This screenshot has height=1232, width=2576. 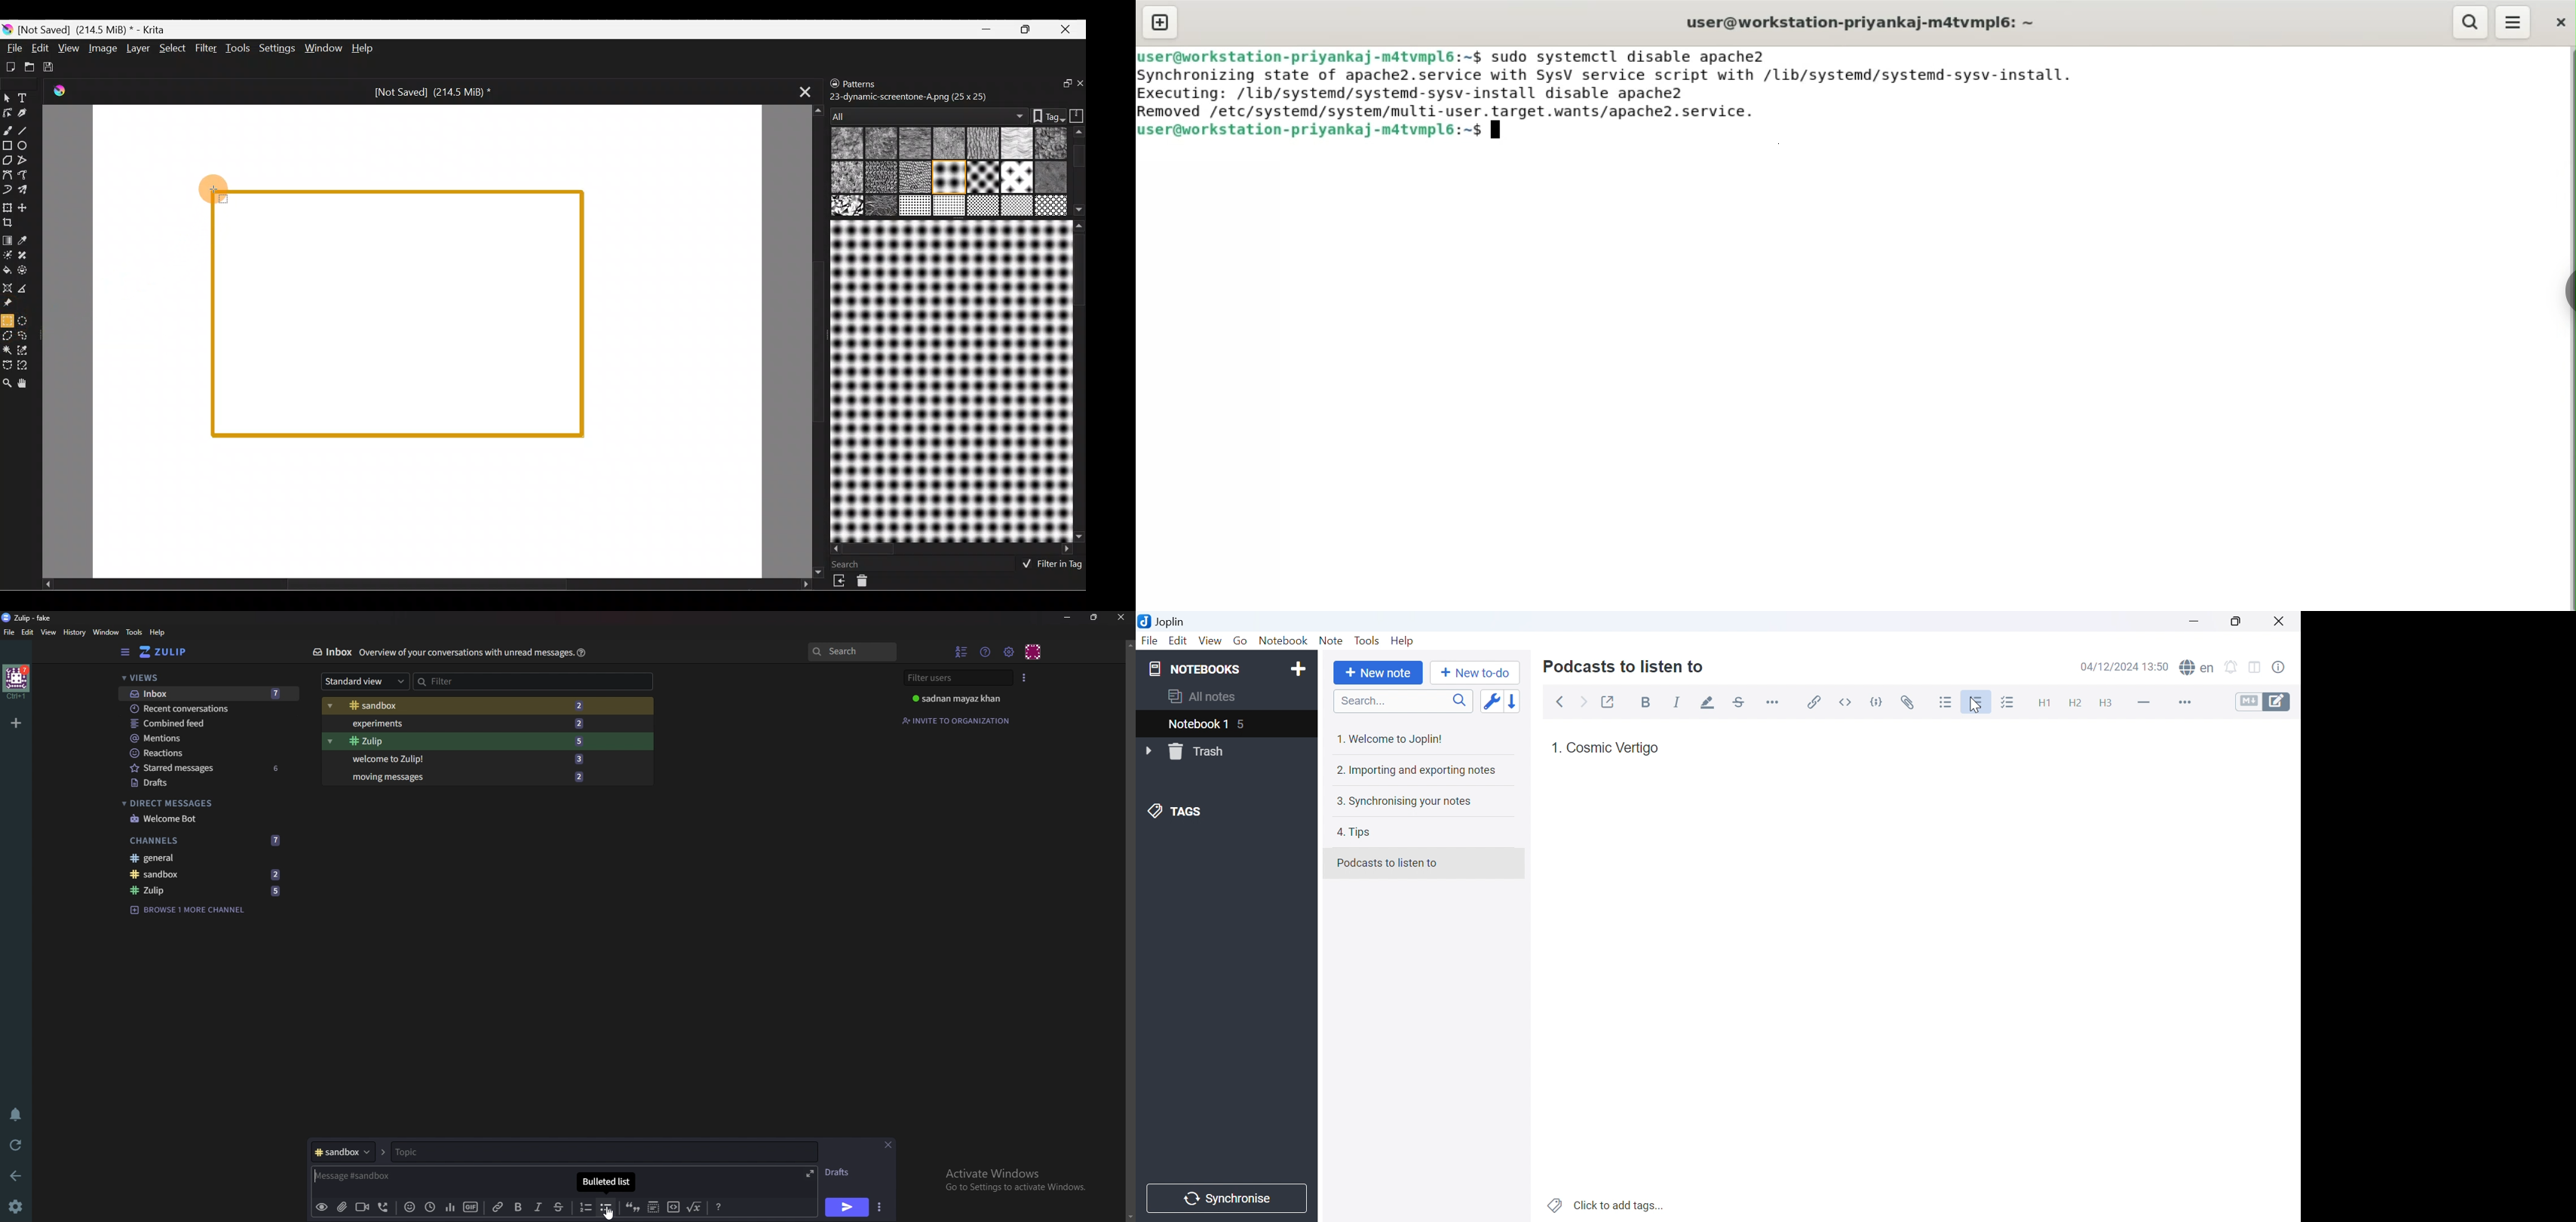 I want to click on Italic, so click(x=1677, y=703).